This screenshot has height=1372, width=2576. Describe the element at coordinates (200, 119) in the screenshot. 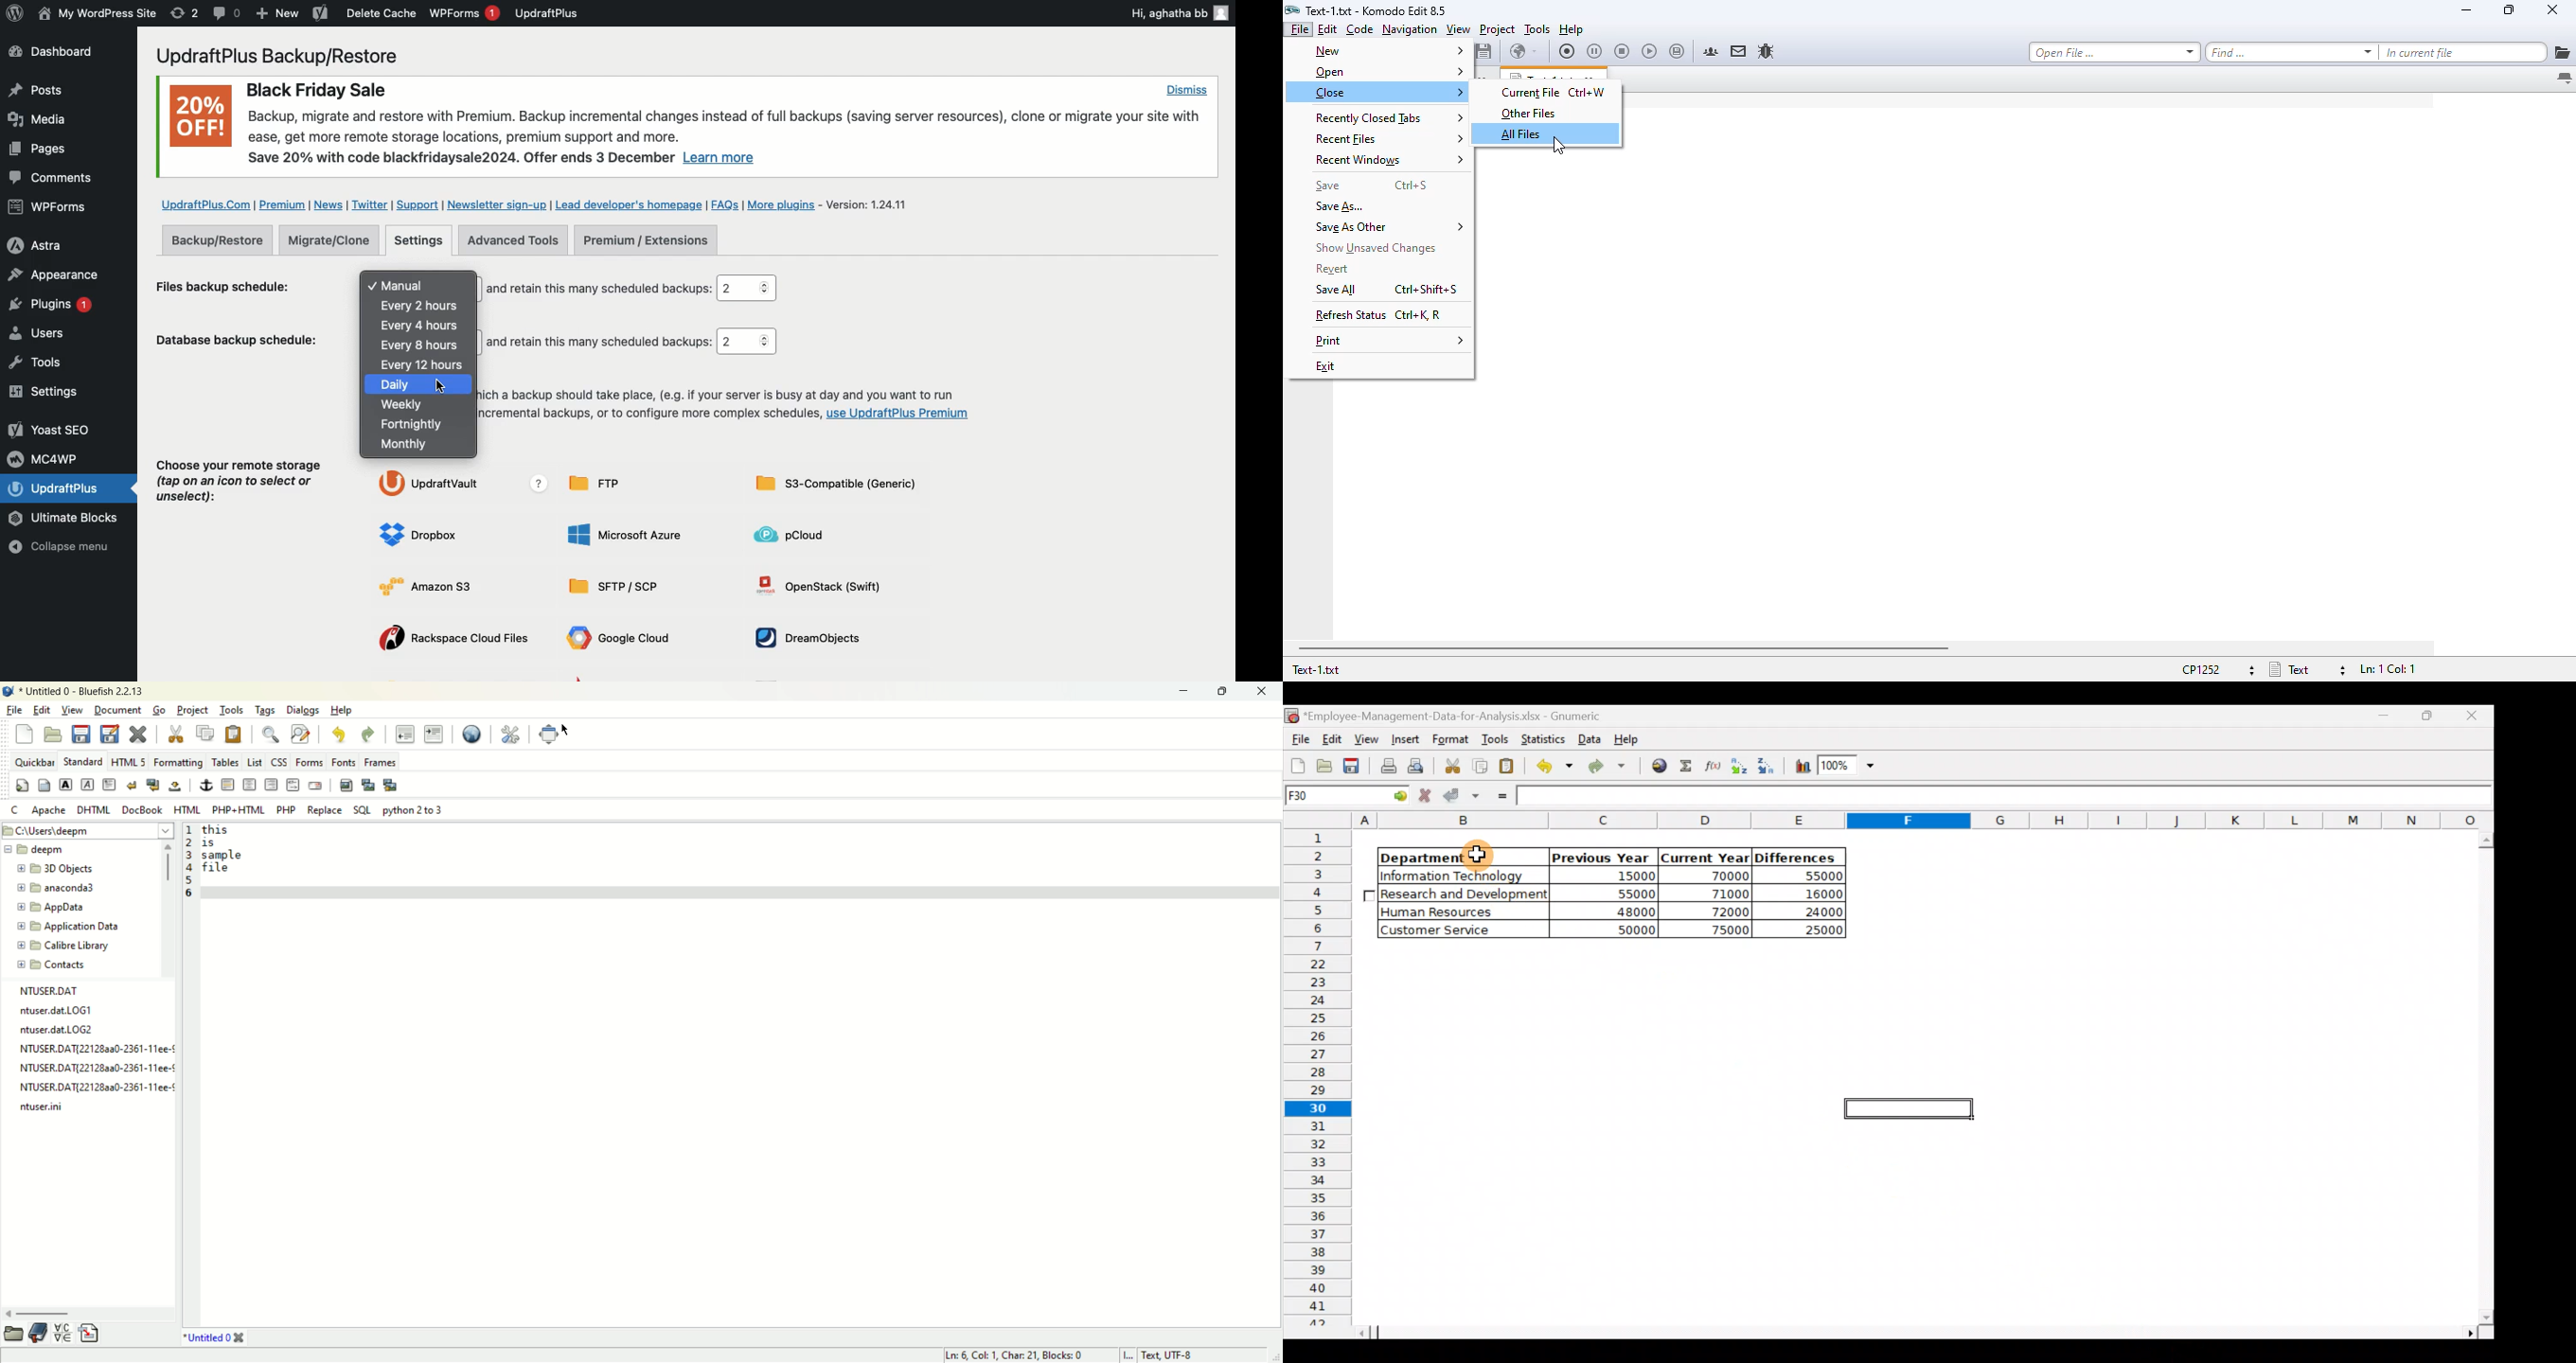

I see `20% OFF` at that location.